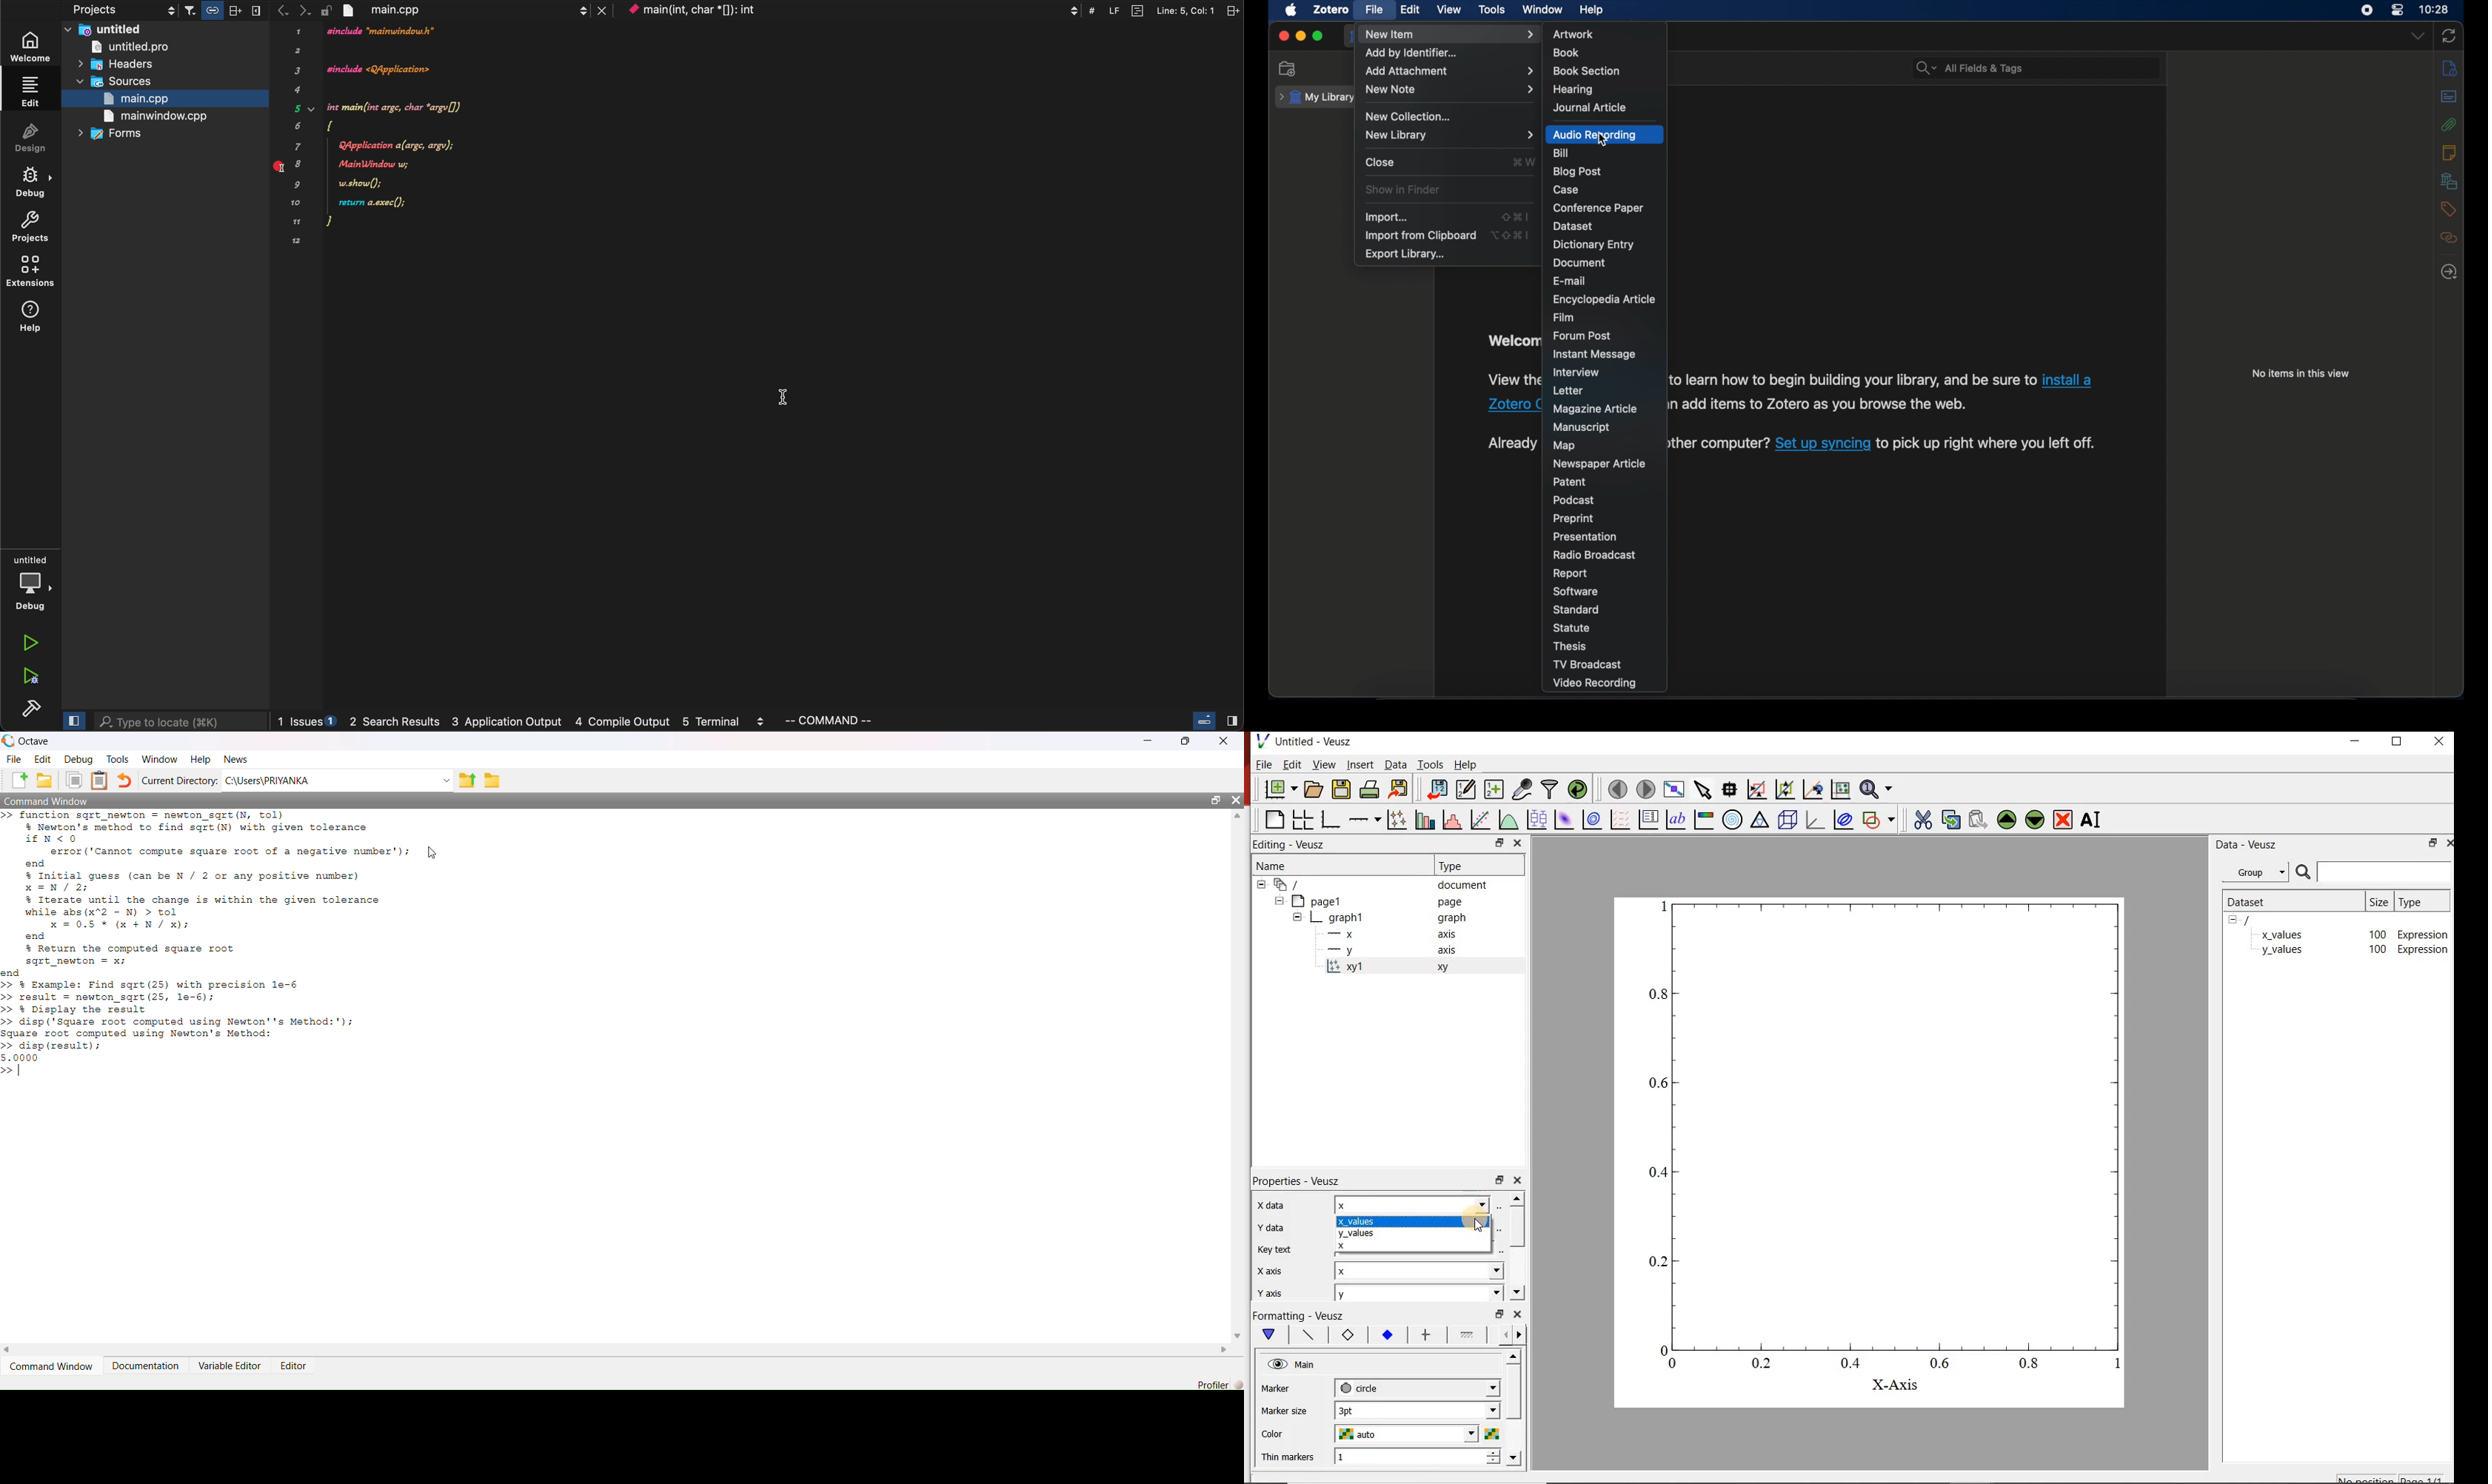 This screenshot has width=2492, height=1484. I want to click on shortcut, so click(1511, 234).